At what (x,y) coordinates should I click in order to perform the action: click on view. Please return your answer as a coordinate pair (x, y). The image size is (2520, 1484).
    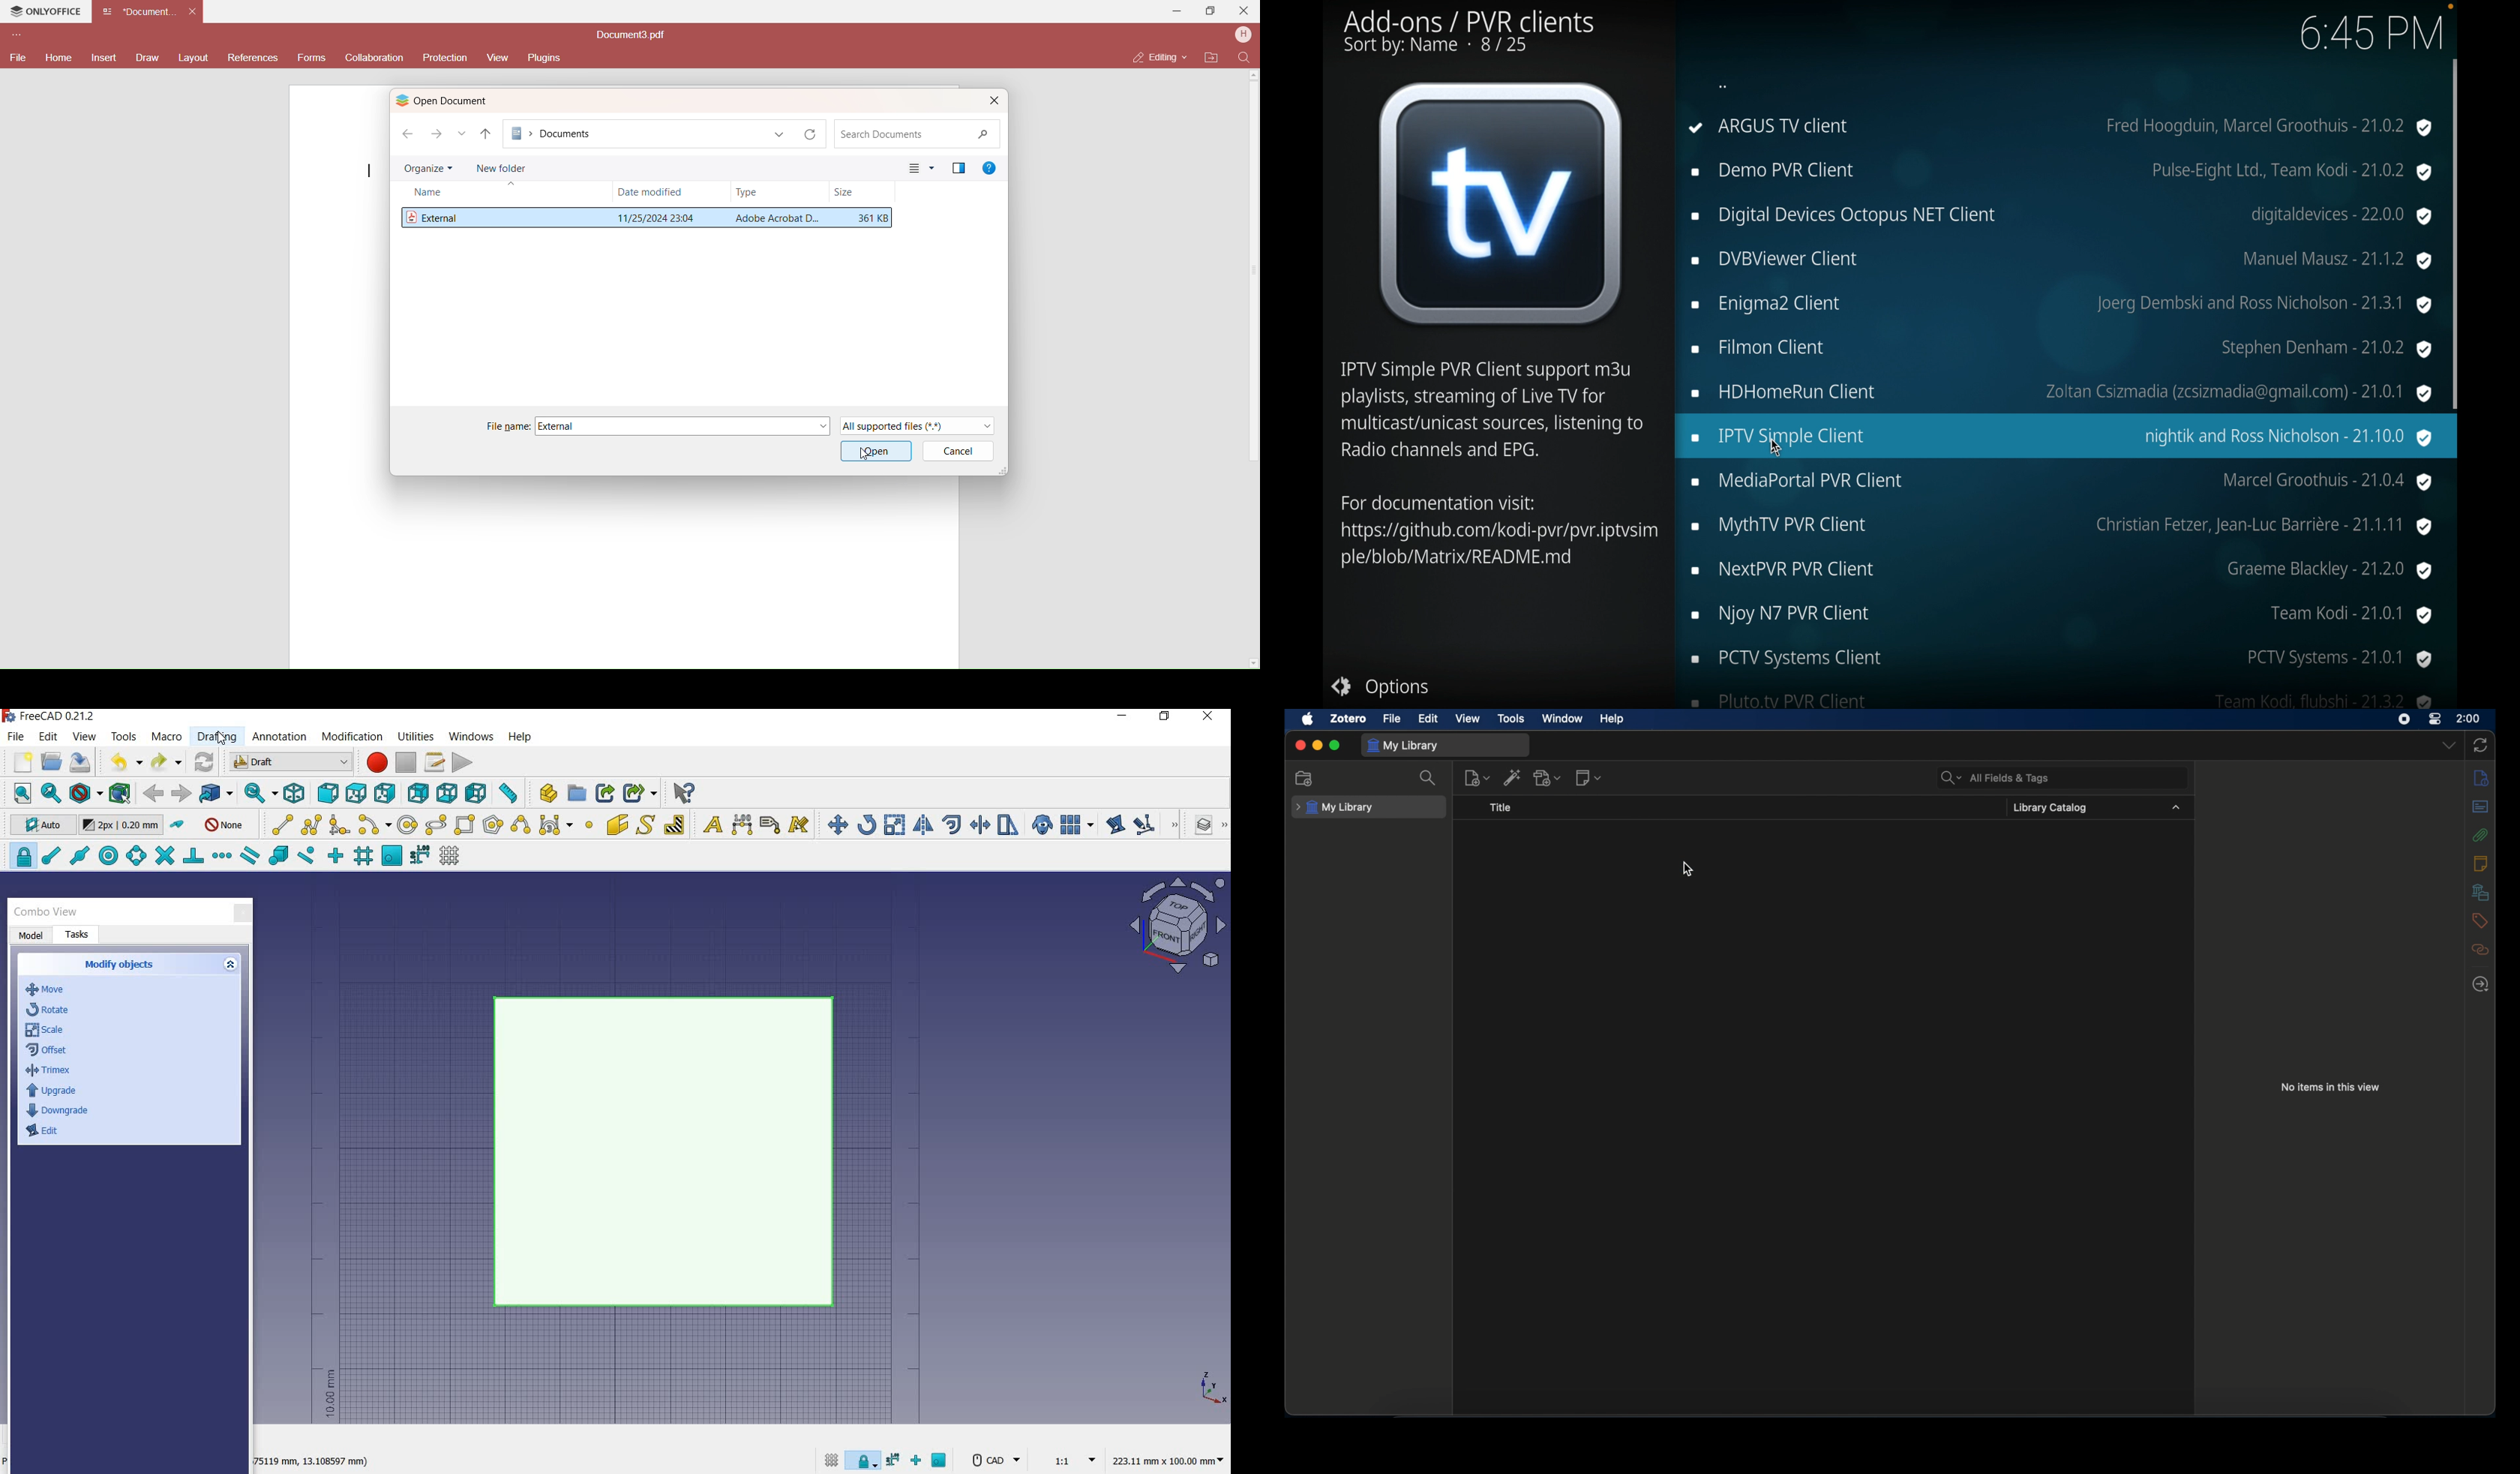
    Looking at the image, I should click on (1469, 719).